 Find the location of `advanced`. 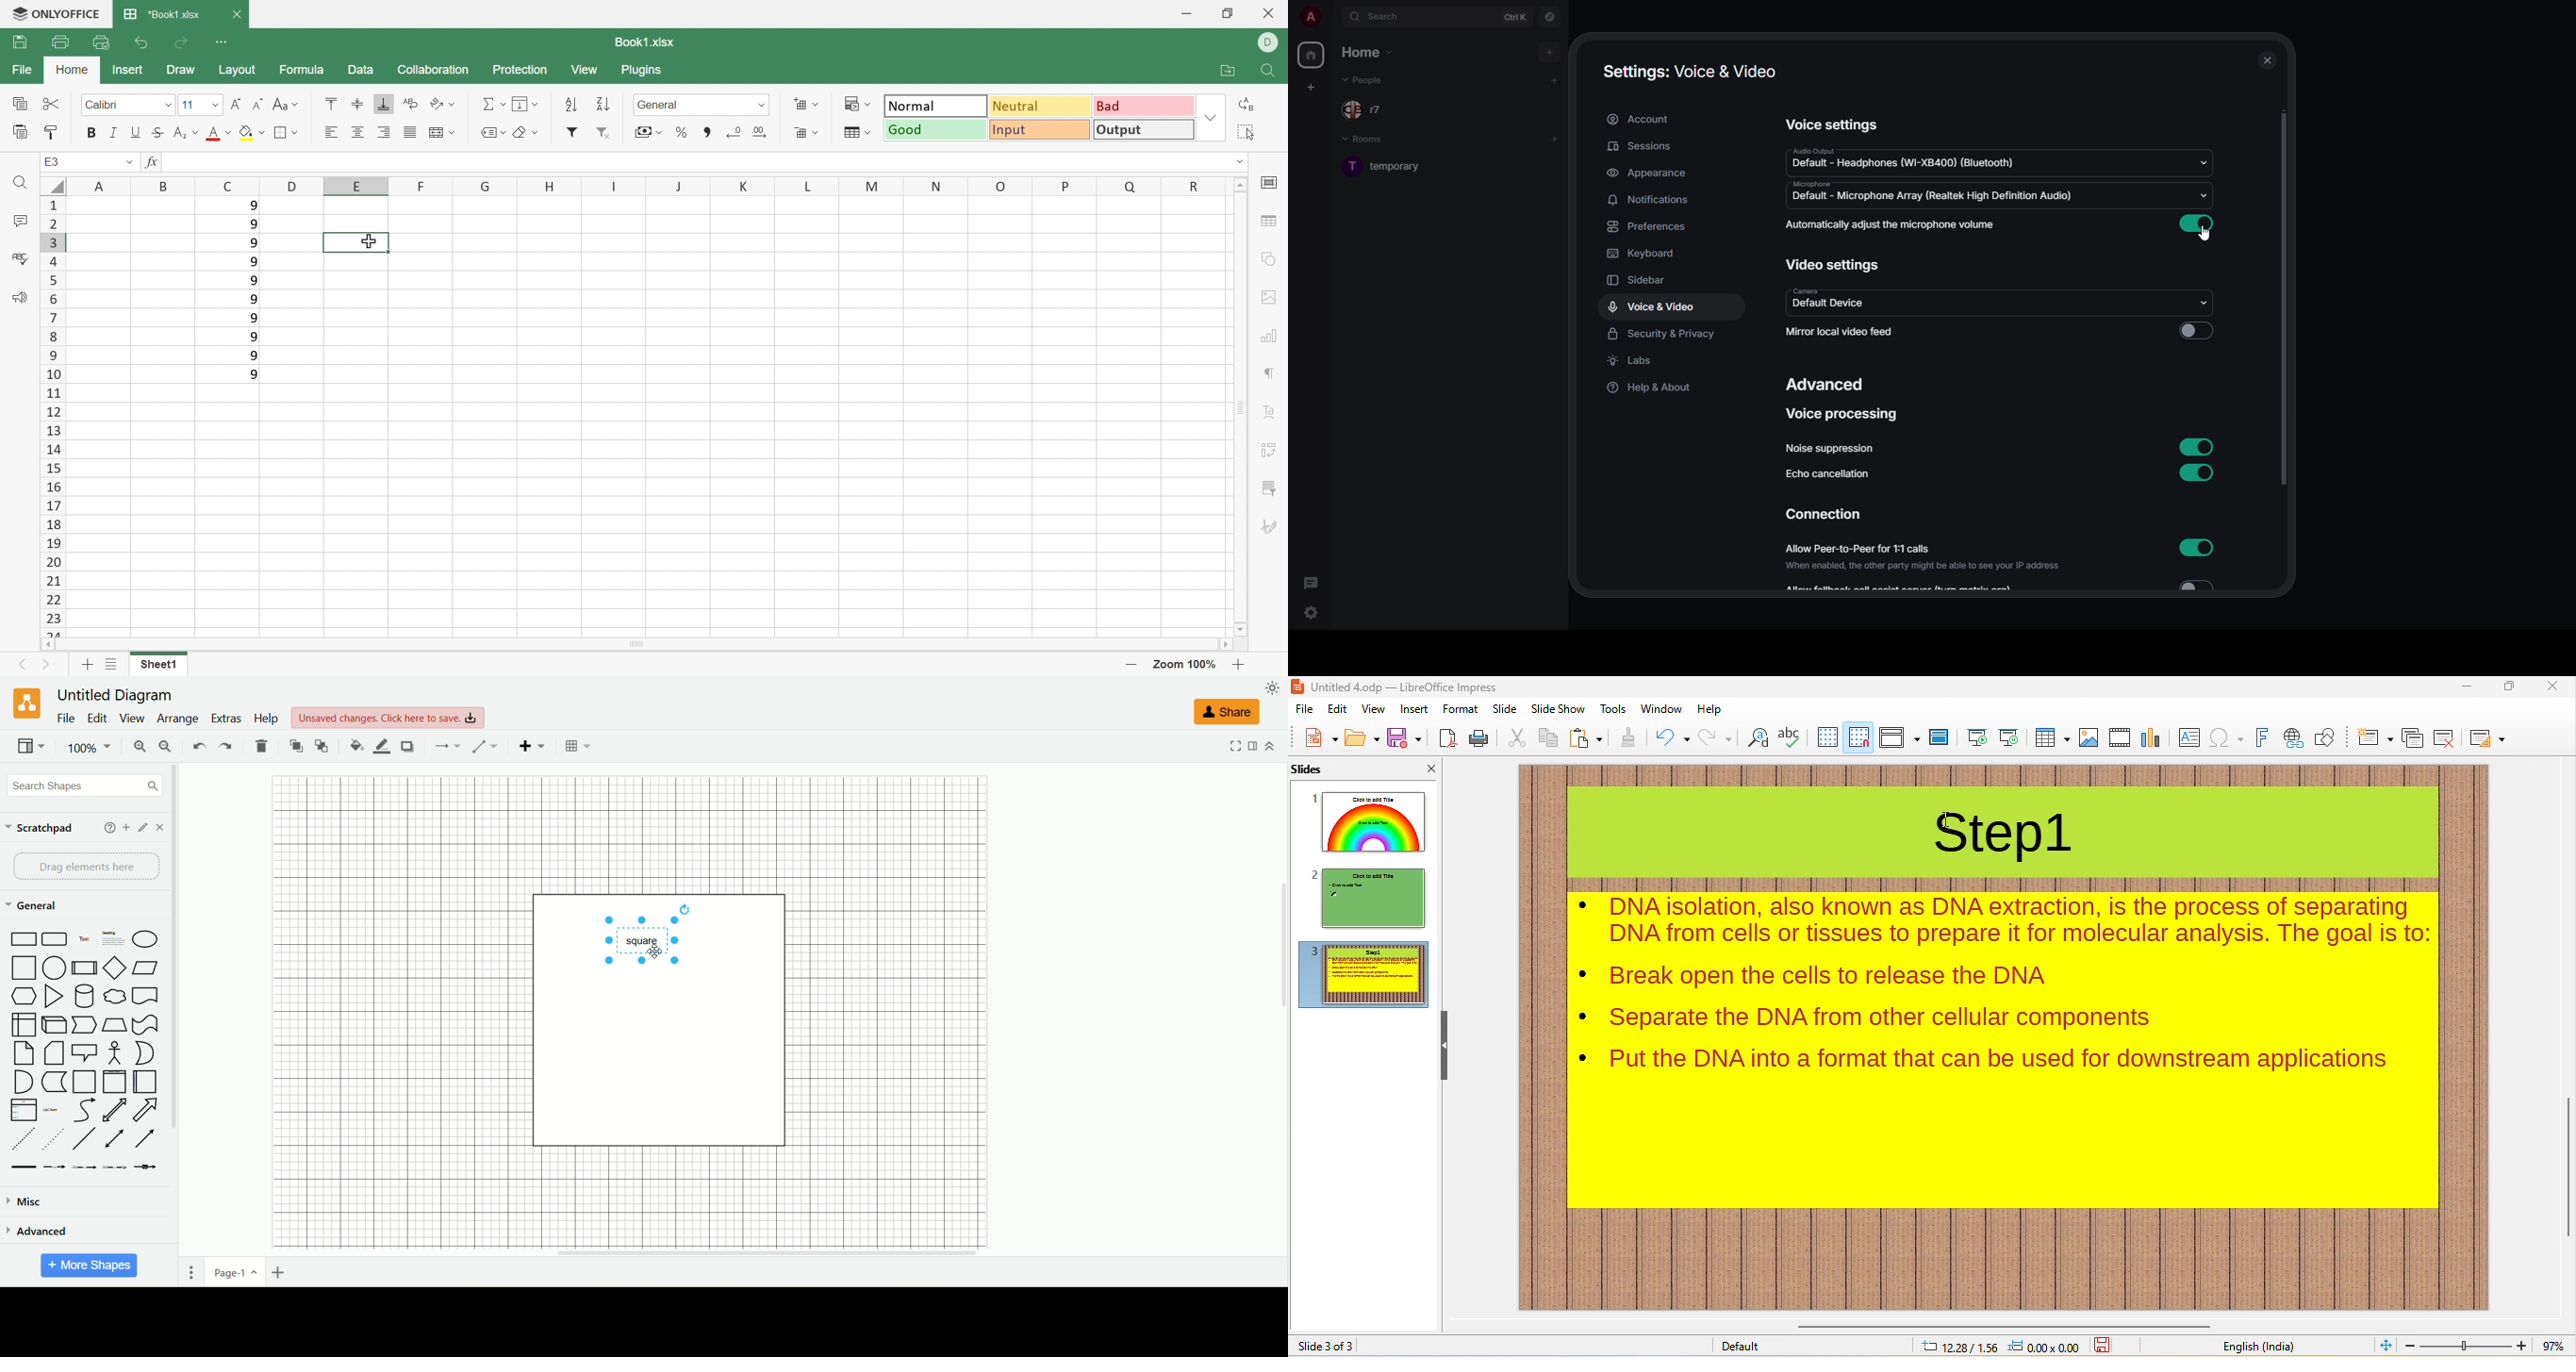

advanced is located at coordinates (46, 1230).